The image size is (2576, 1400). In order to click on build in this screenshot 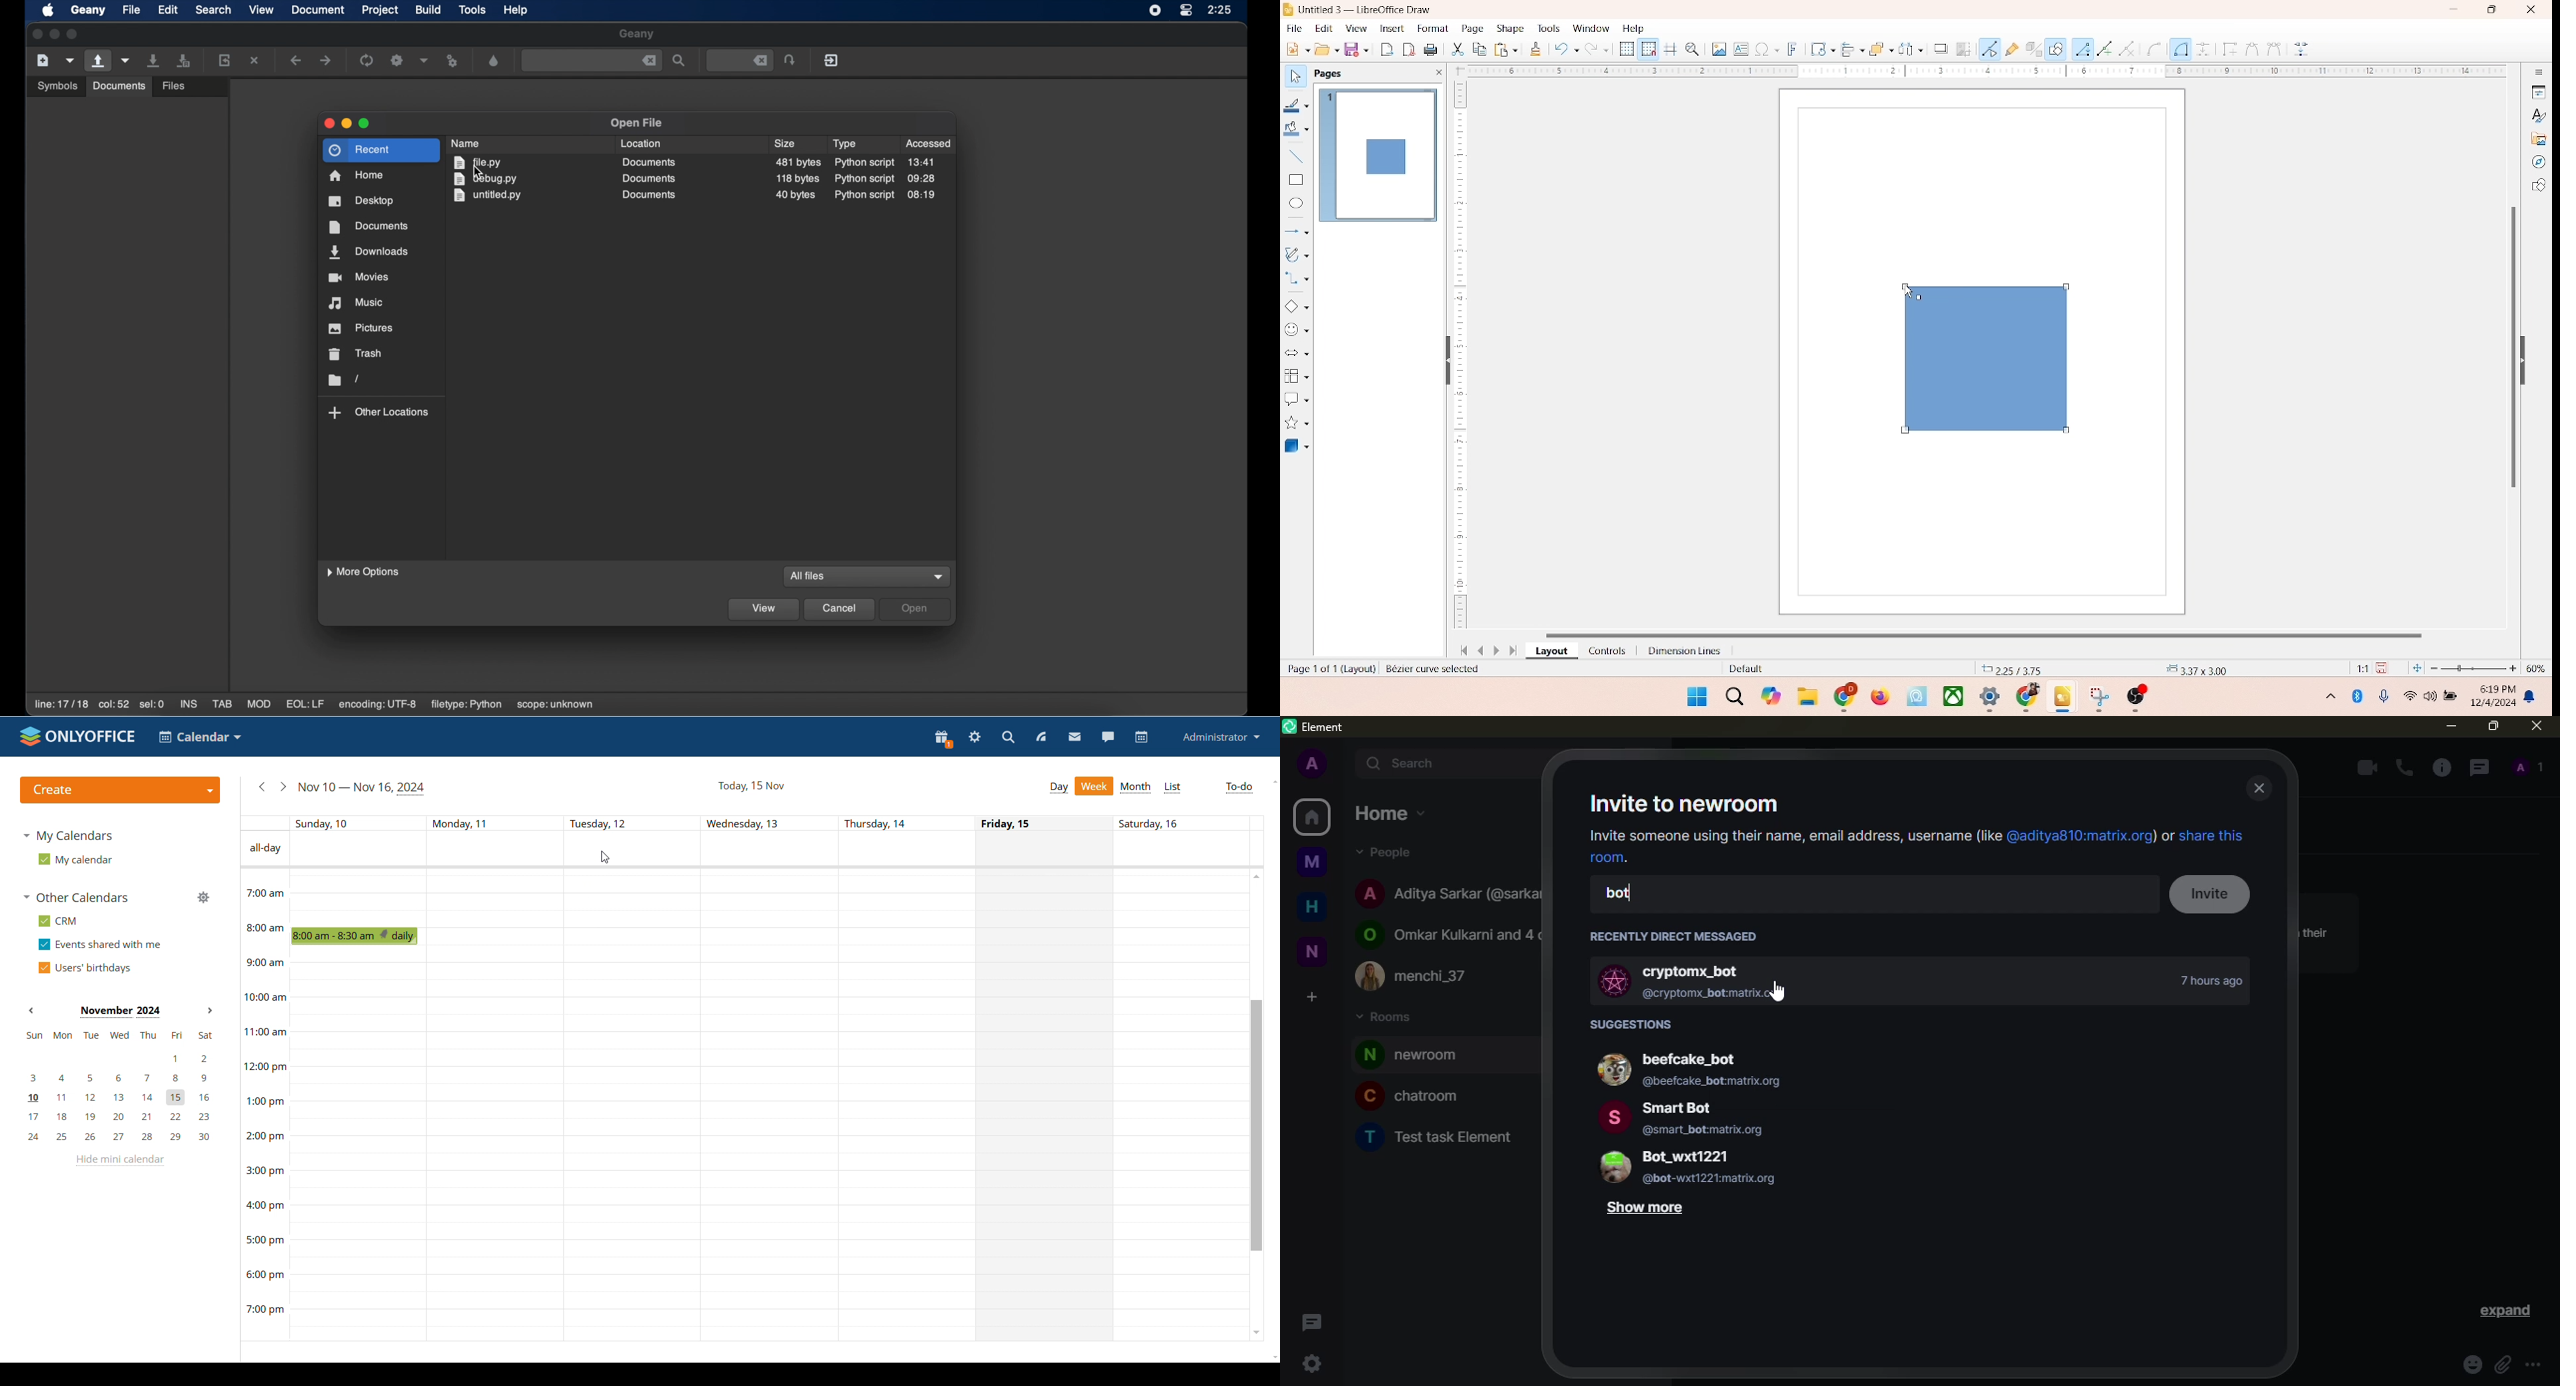, I will do `click(428, 9)`.